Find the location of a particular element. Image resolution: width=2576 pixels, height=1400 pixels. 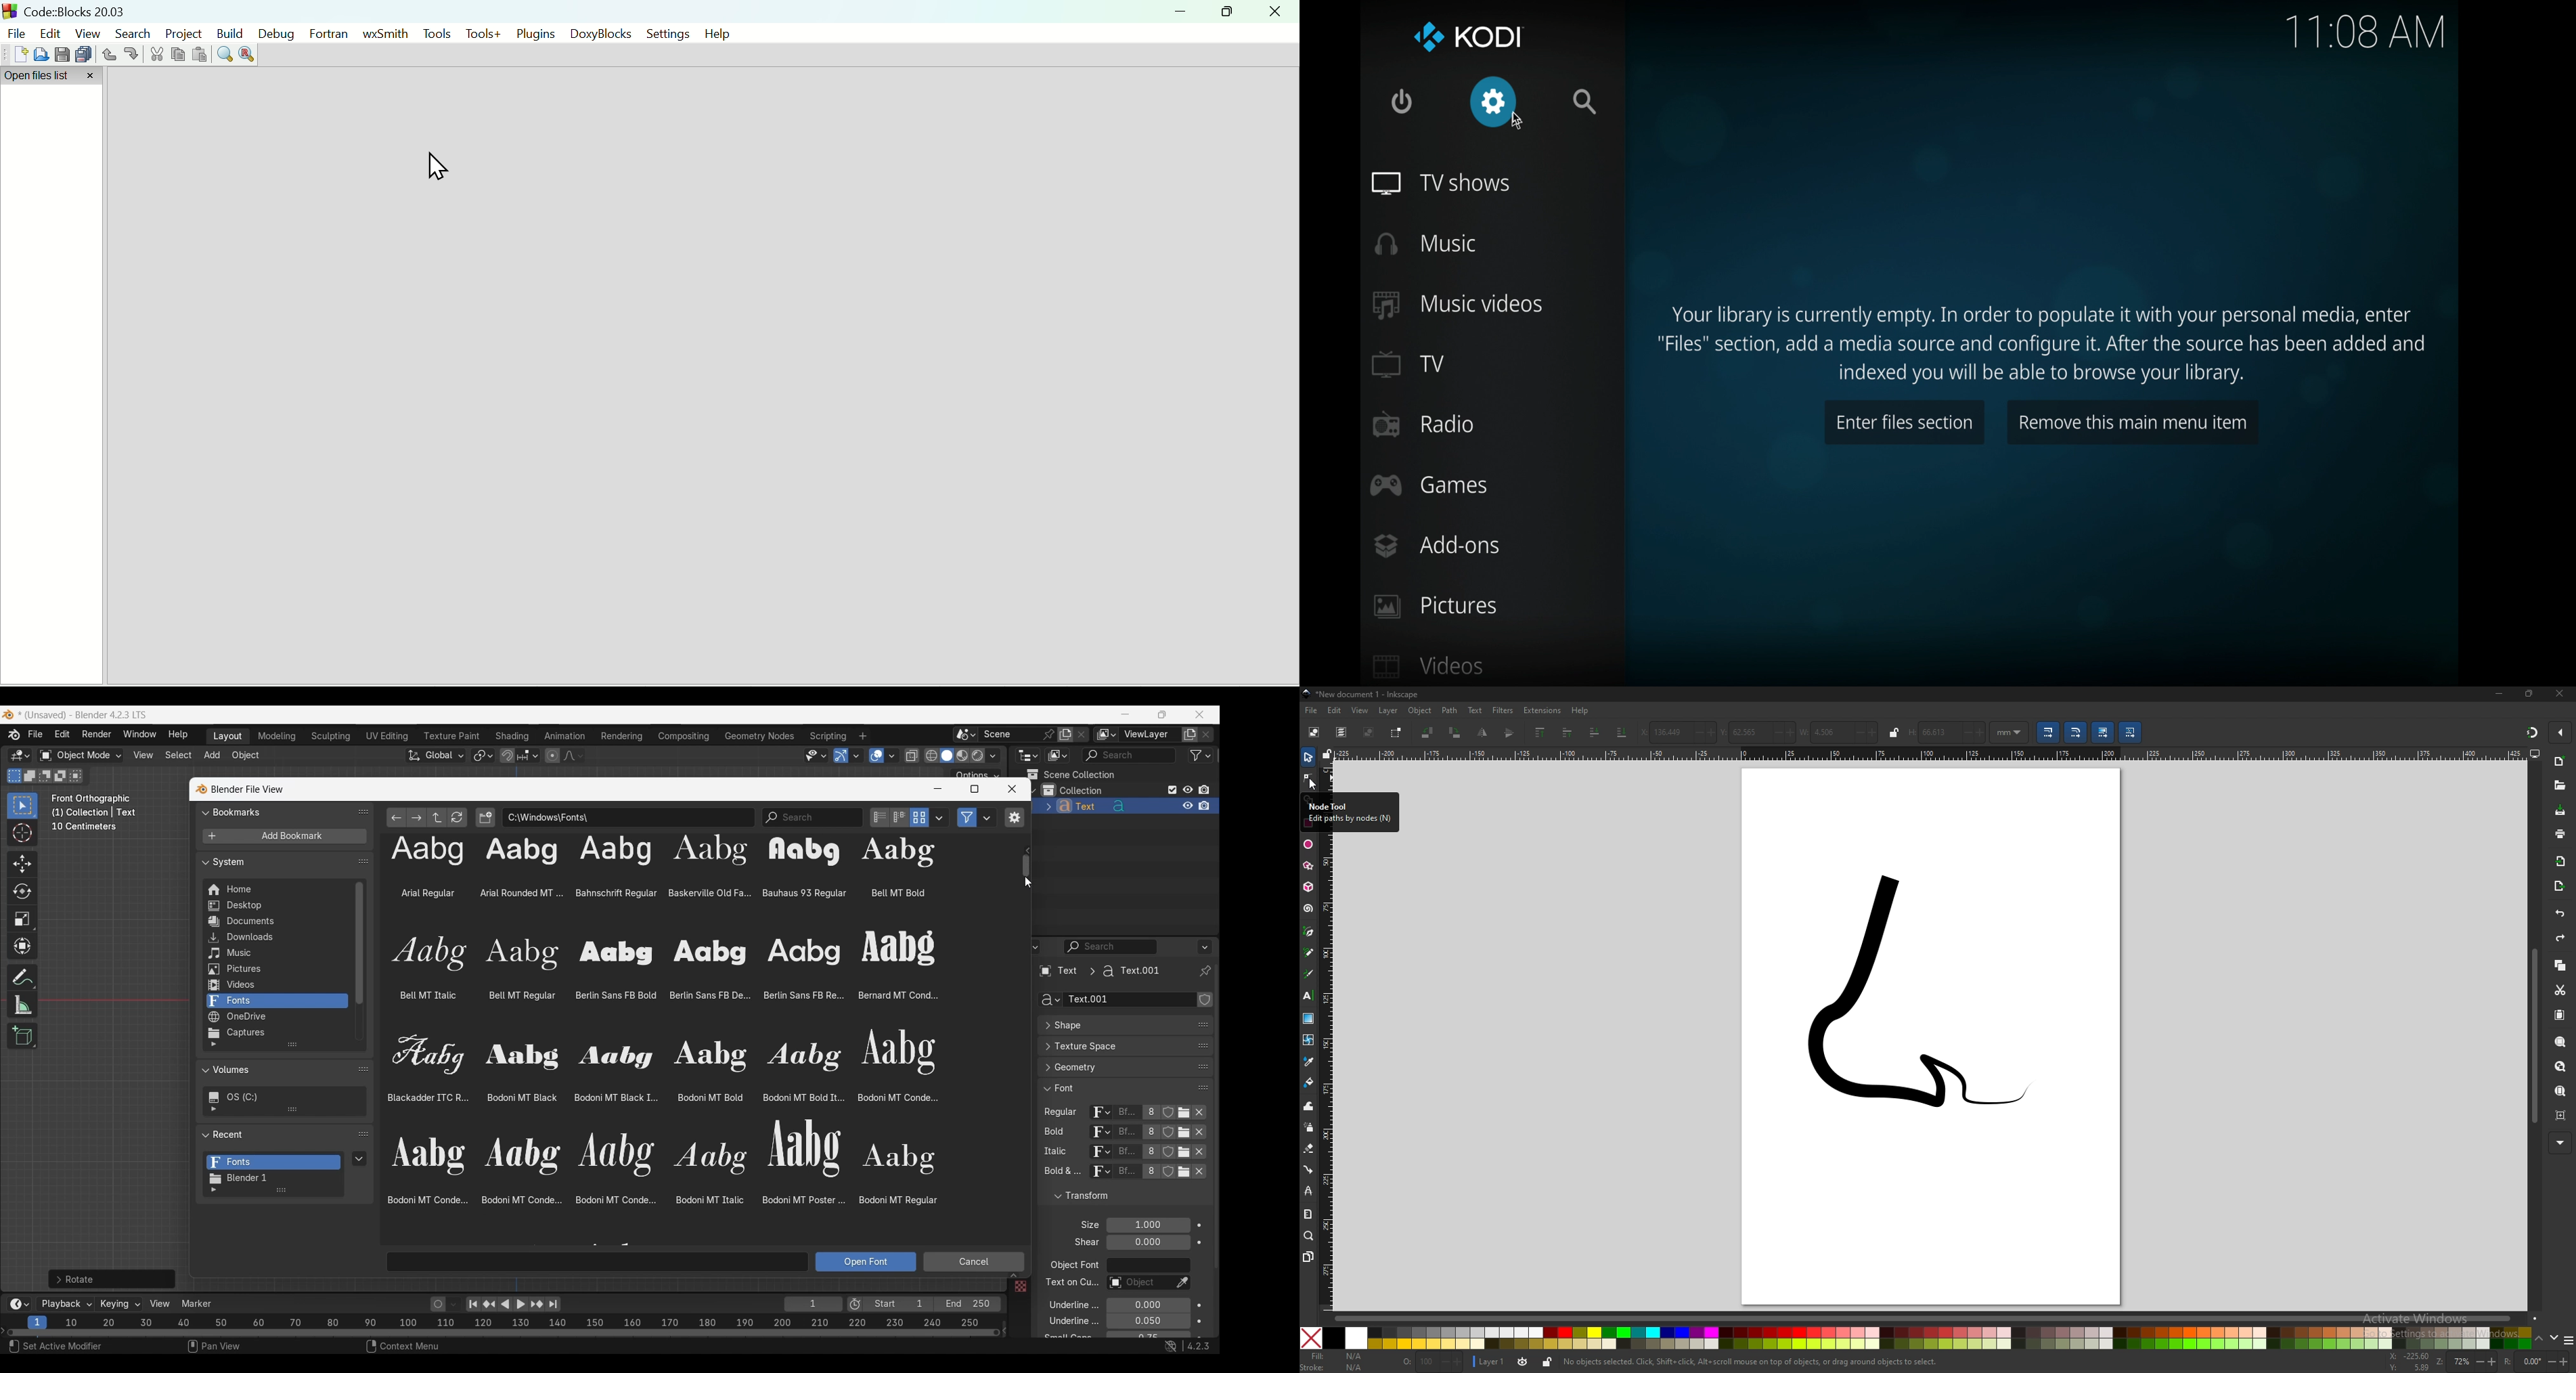

Sets the object interaction mode is located at coordinates (80, 756).